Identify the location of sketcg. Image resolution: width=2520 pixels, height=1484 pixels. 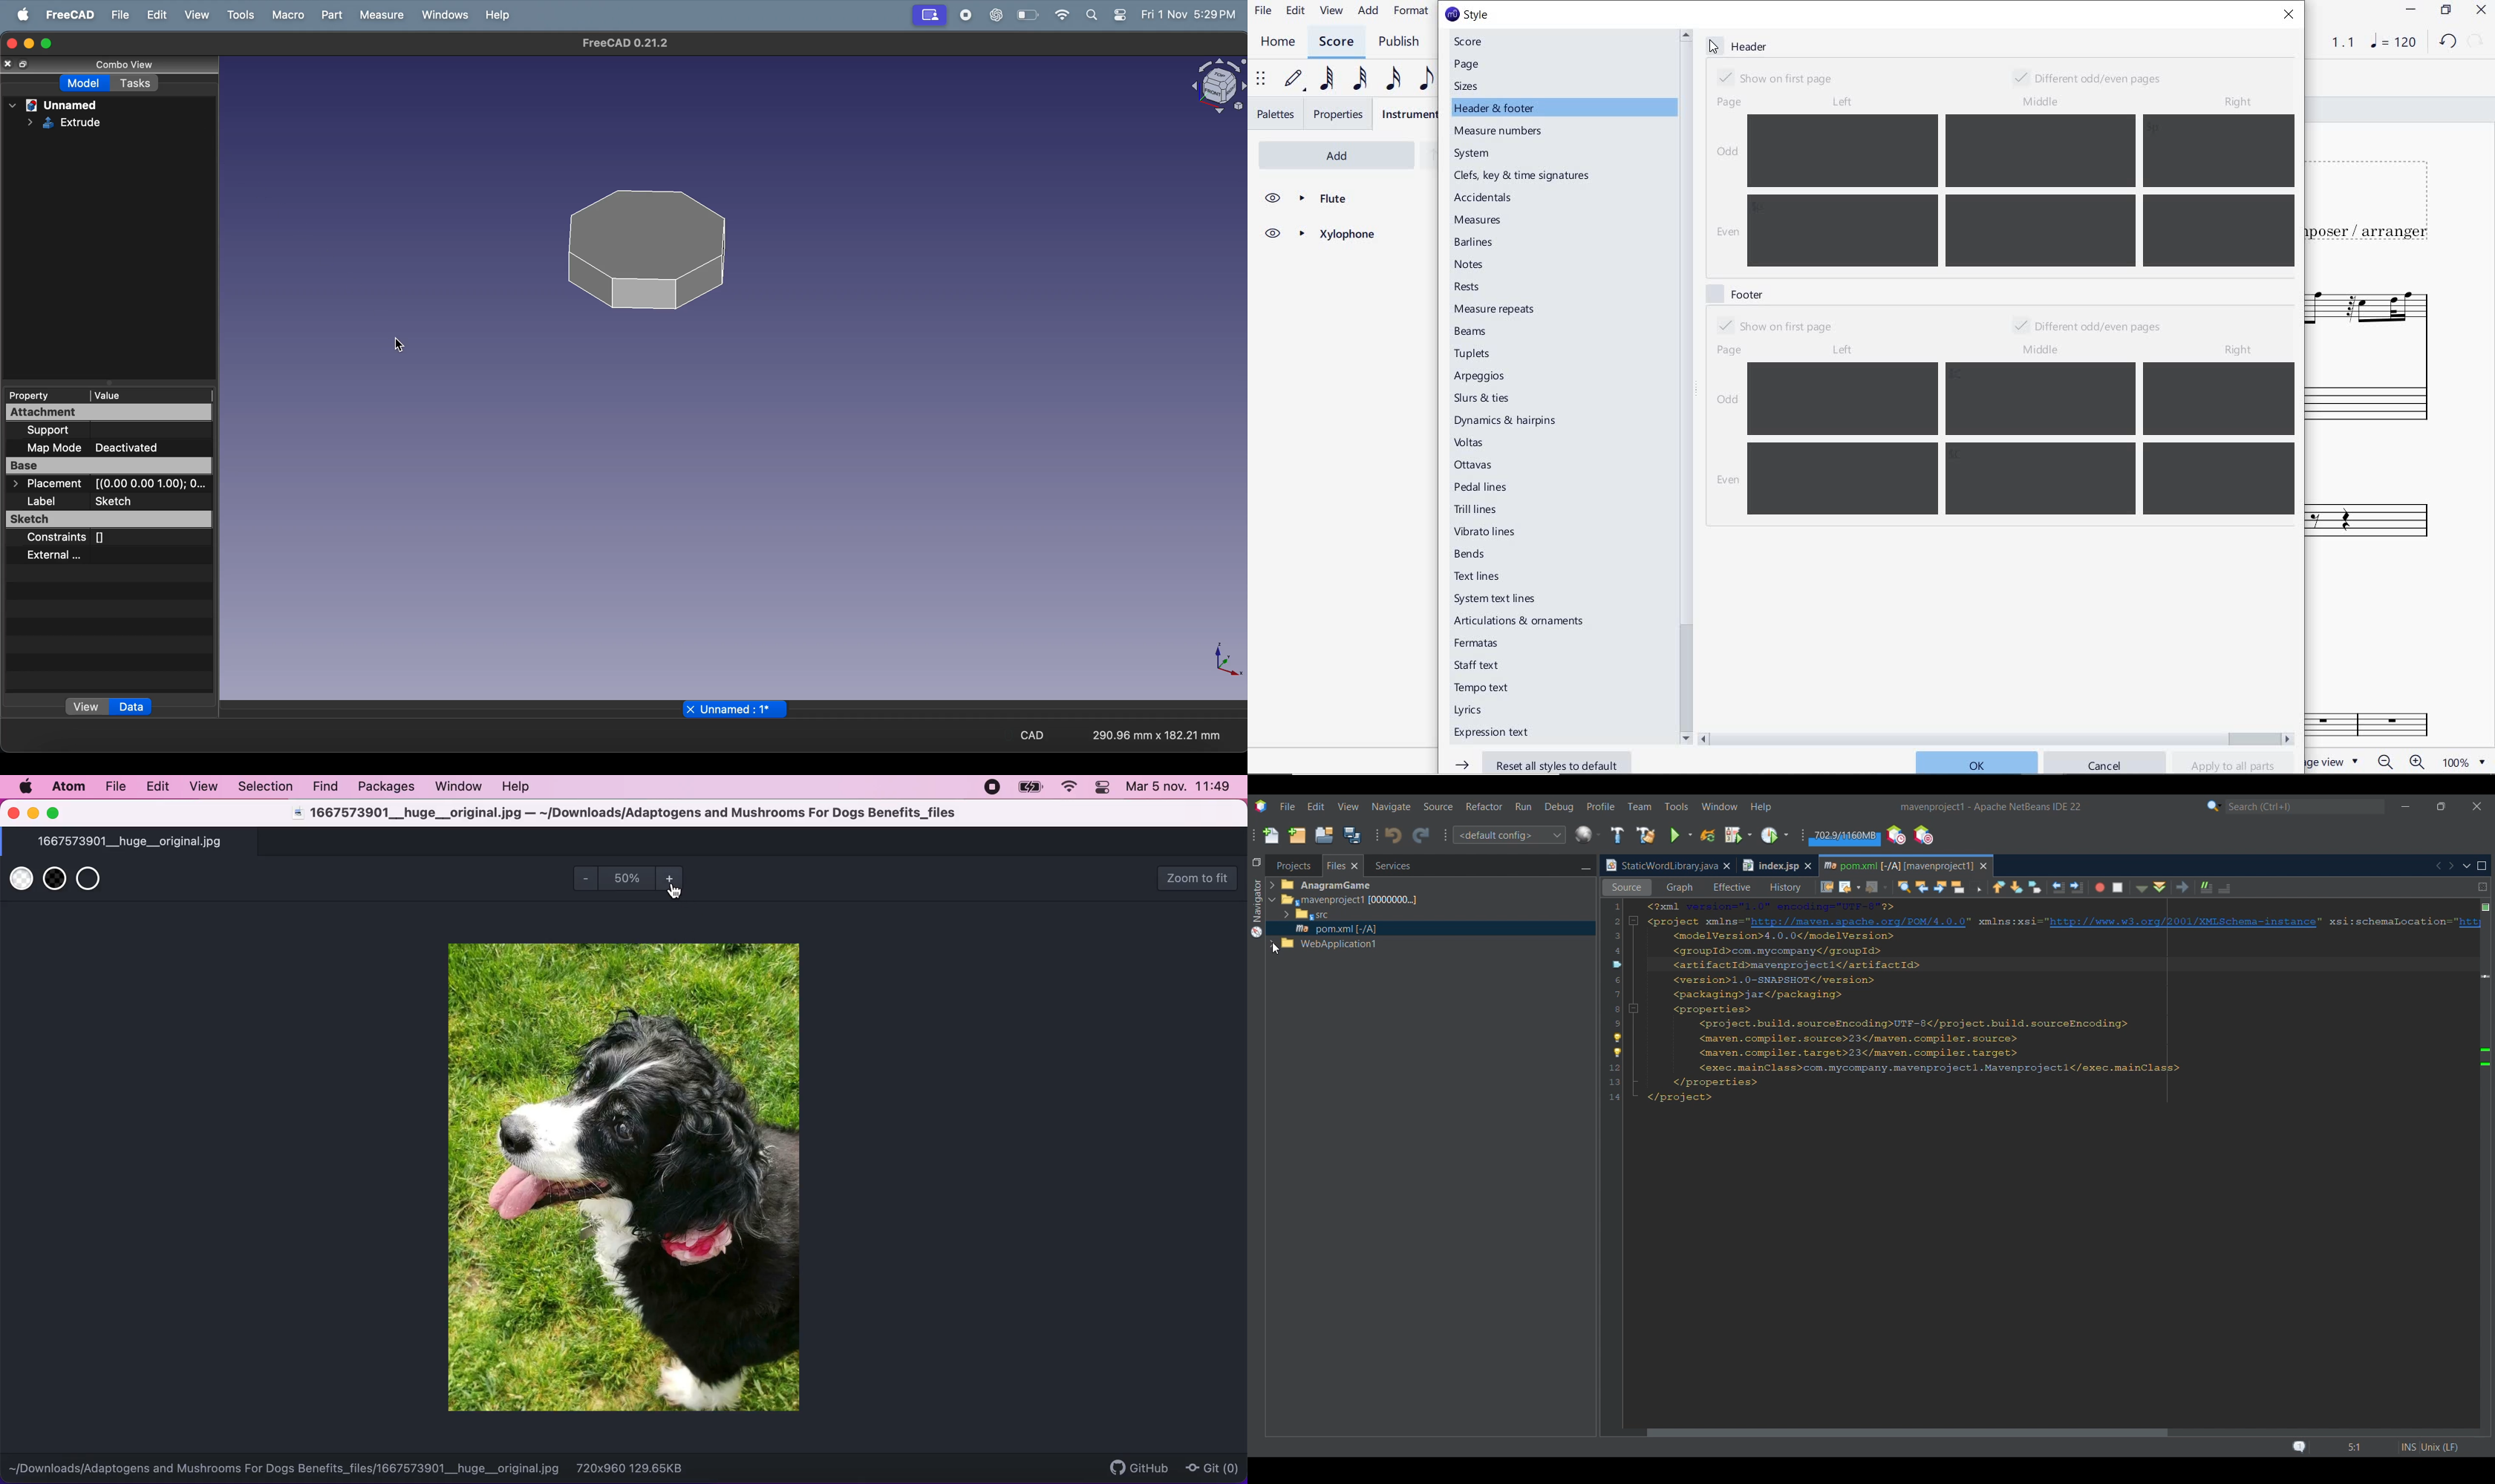
(123, 502).